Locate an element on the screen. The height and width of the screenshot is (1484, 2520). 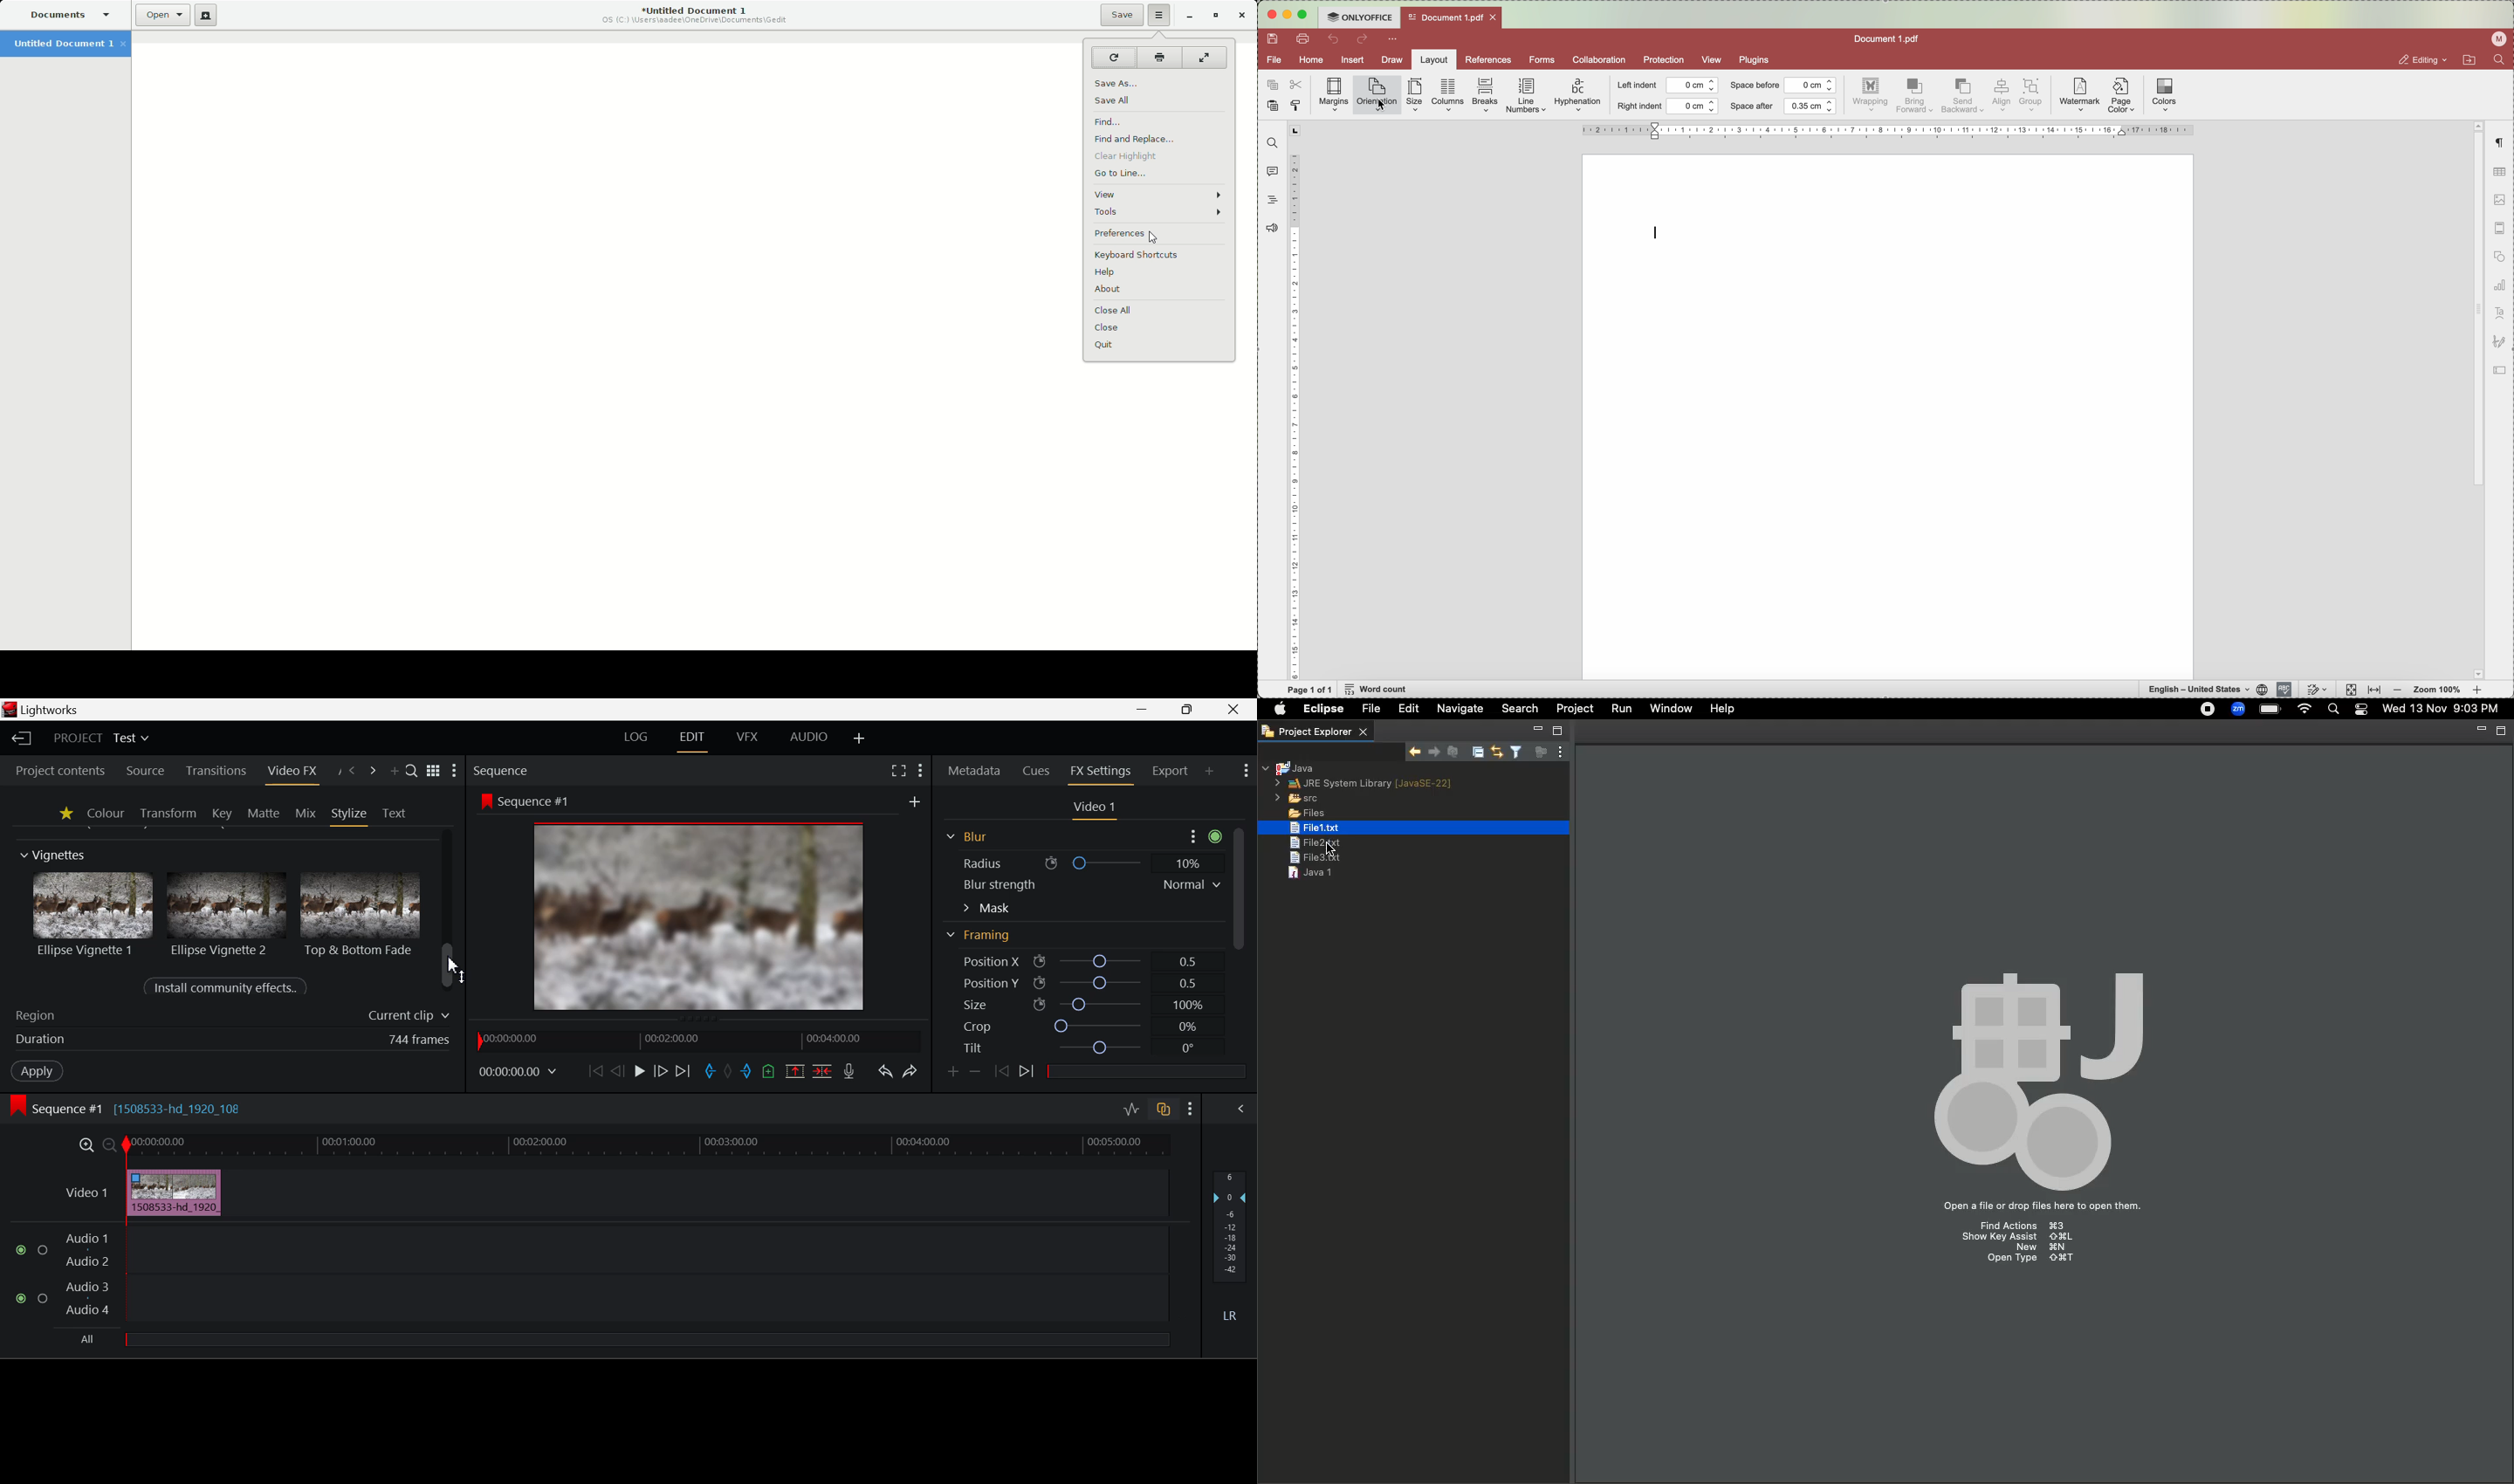
Delete/Cut is located at coordinates (824, 1068).